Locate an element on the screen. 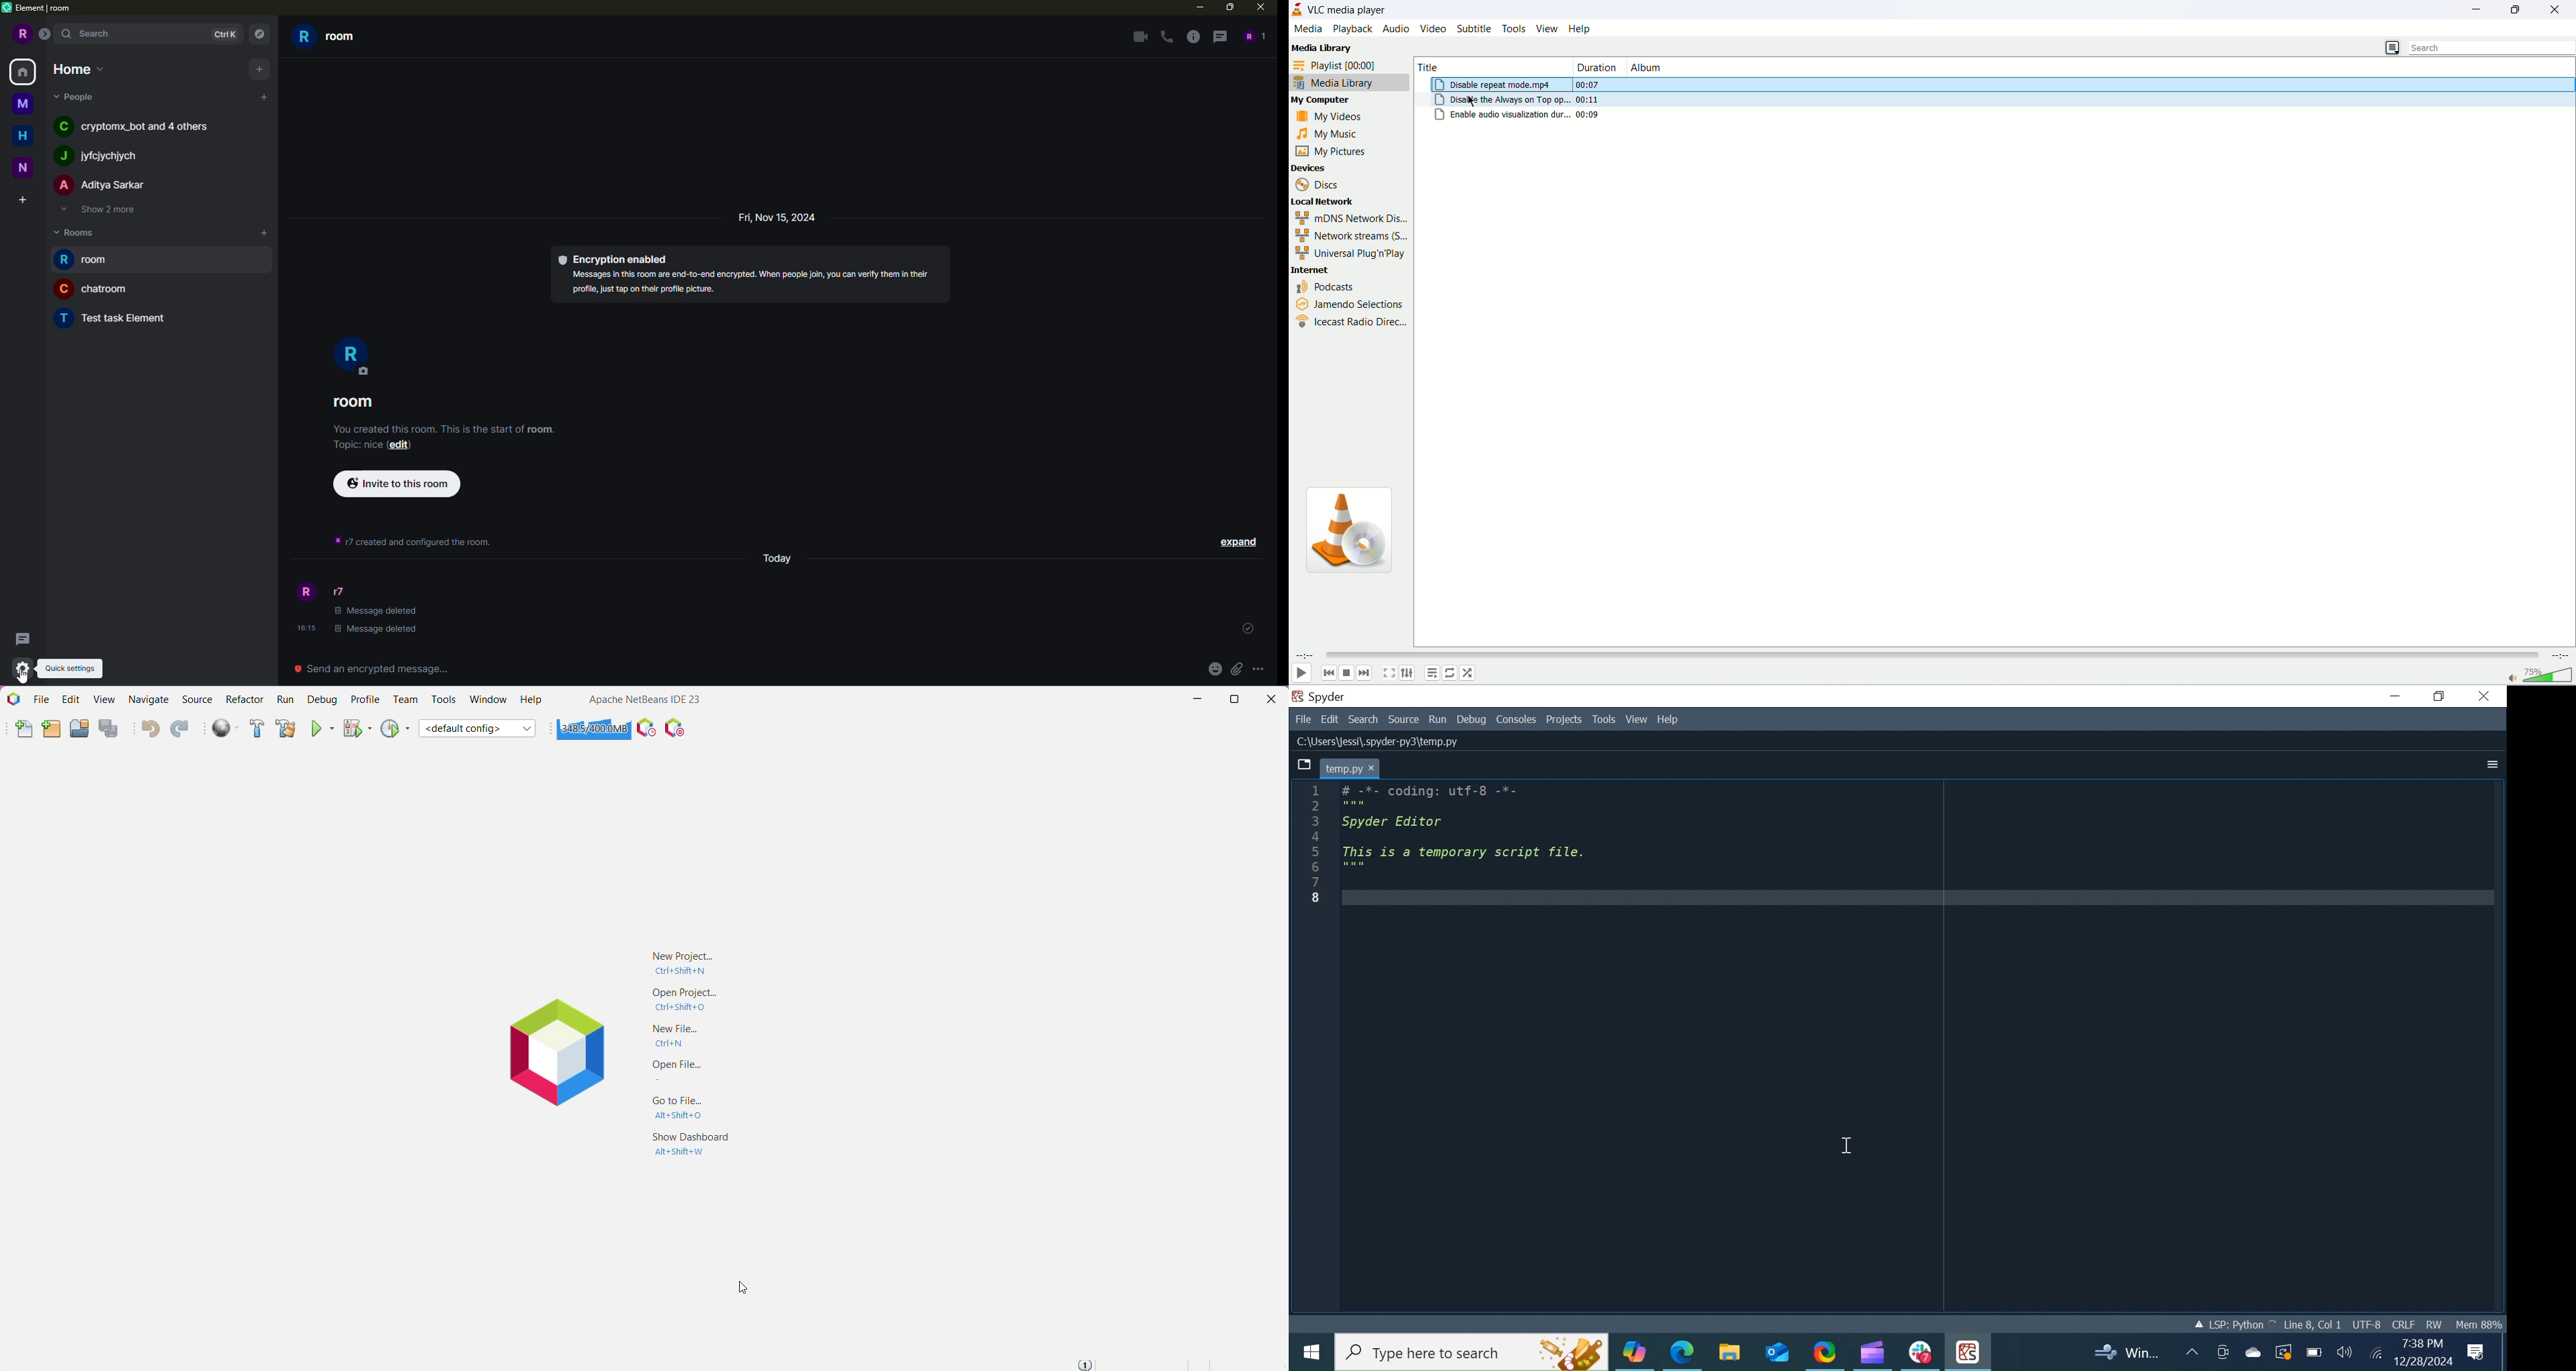  video call is located at coordinates (1138, 37).